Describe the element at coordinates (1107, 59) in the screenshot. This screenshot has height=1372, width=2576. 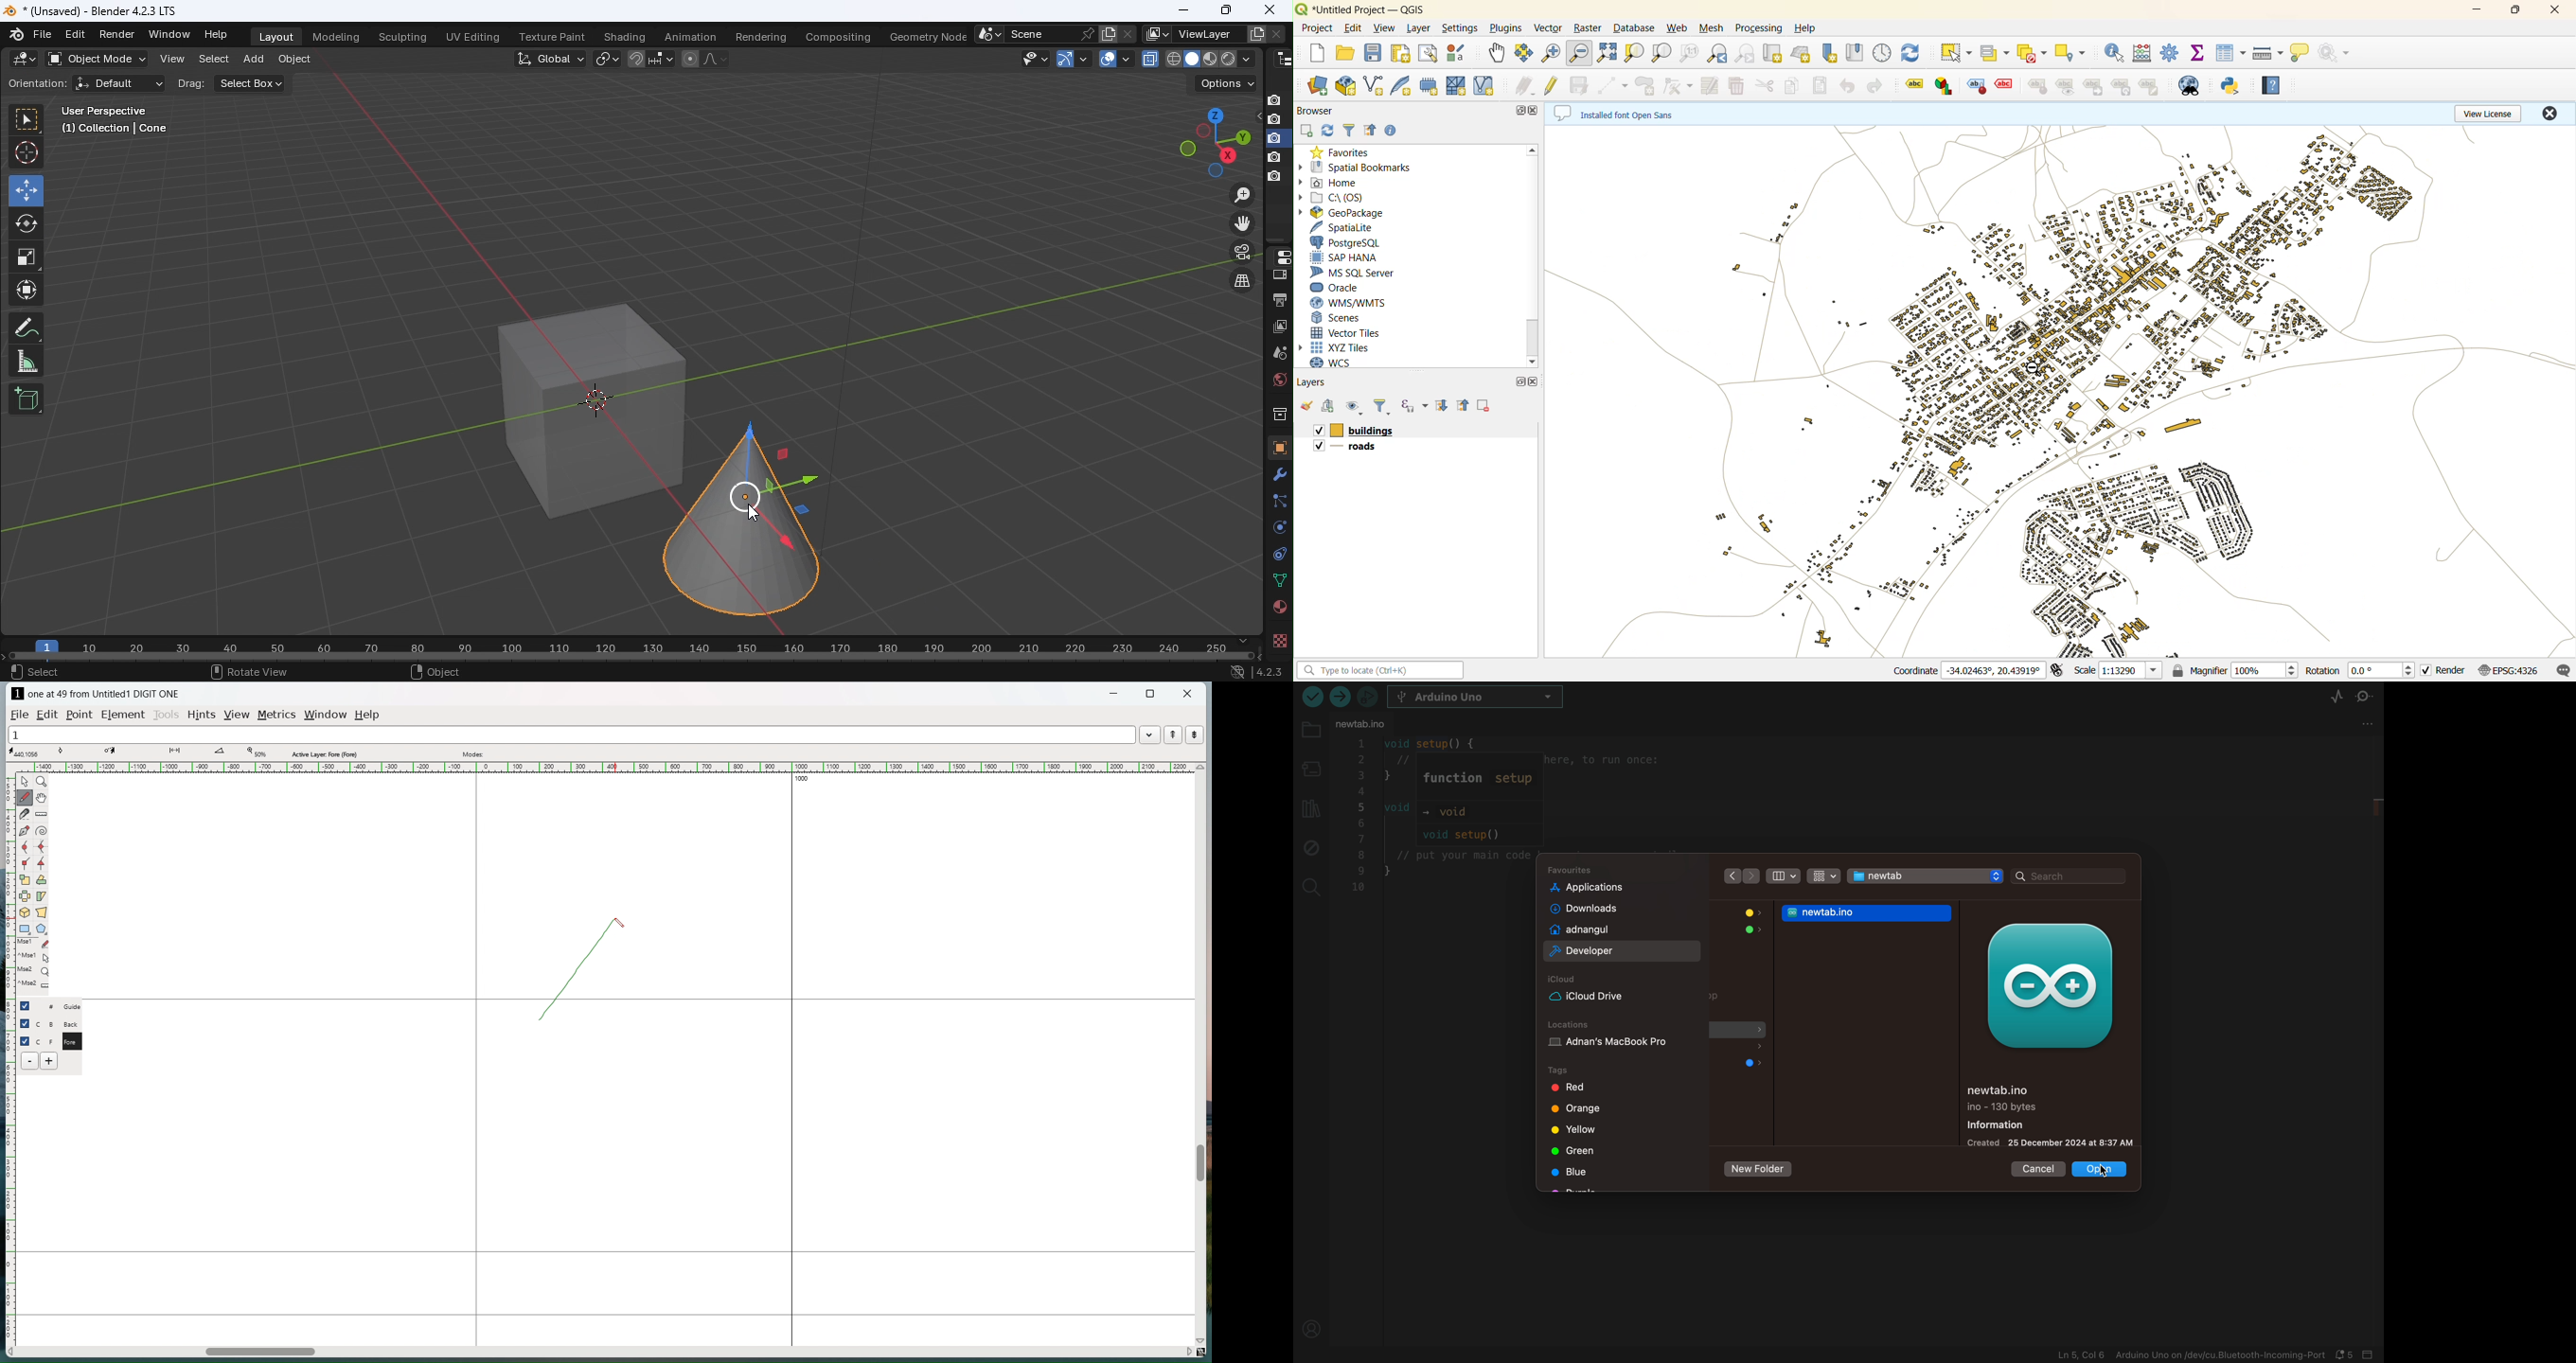
I see `Show overlays` at that location.